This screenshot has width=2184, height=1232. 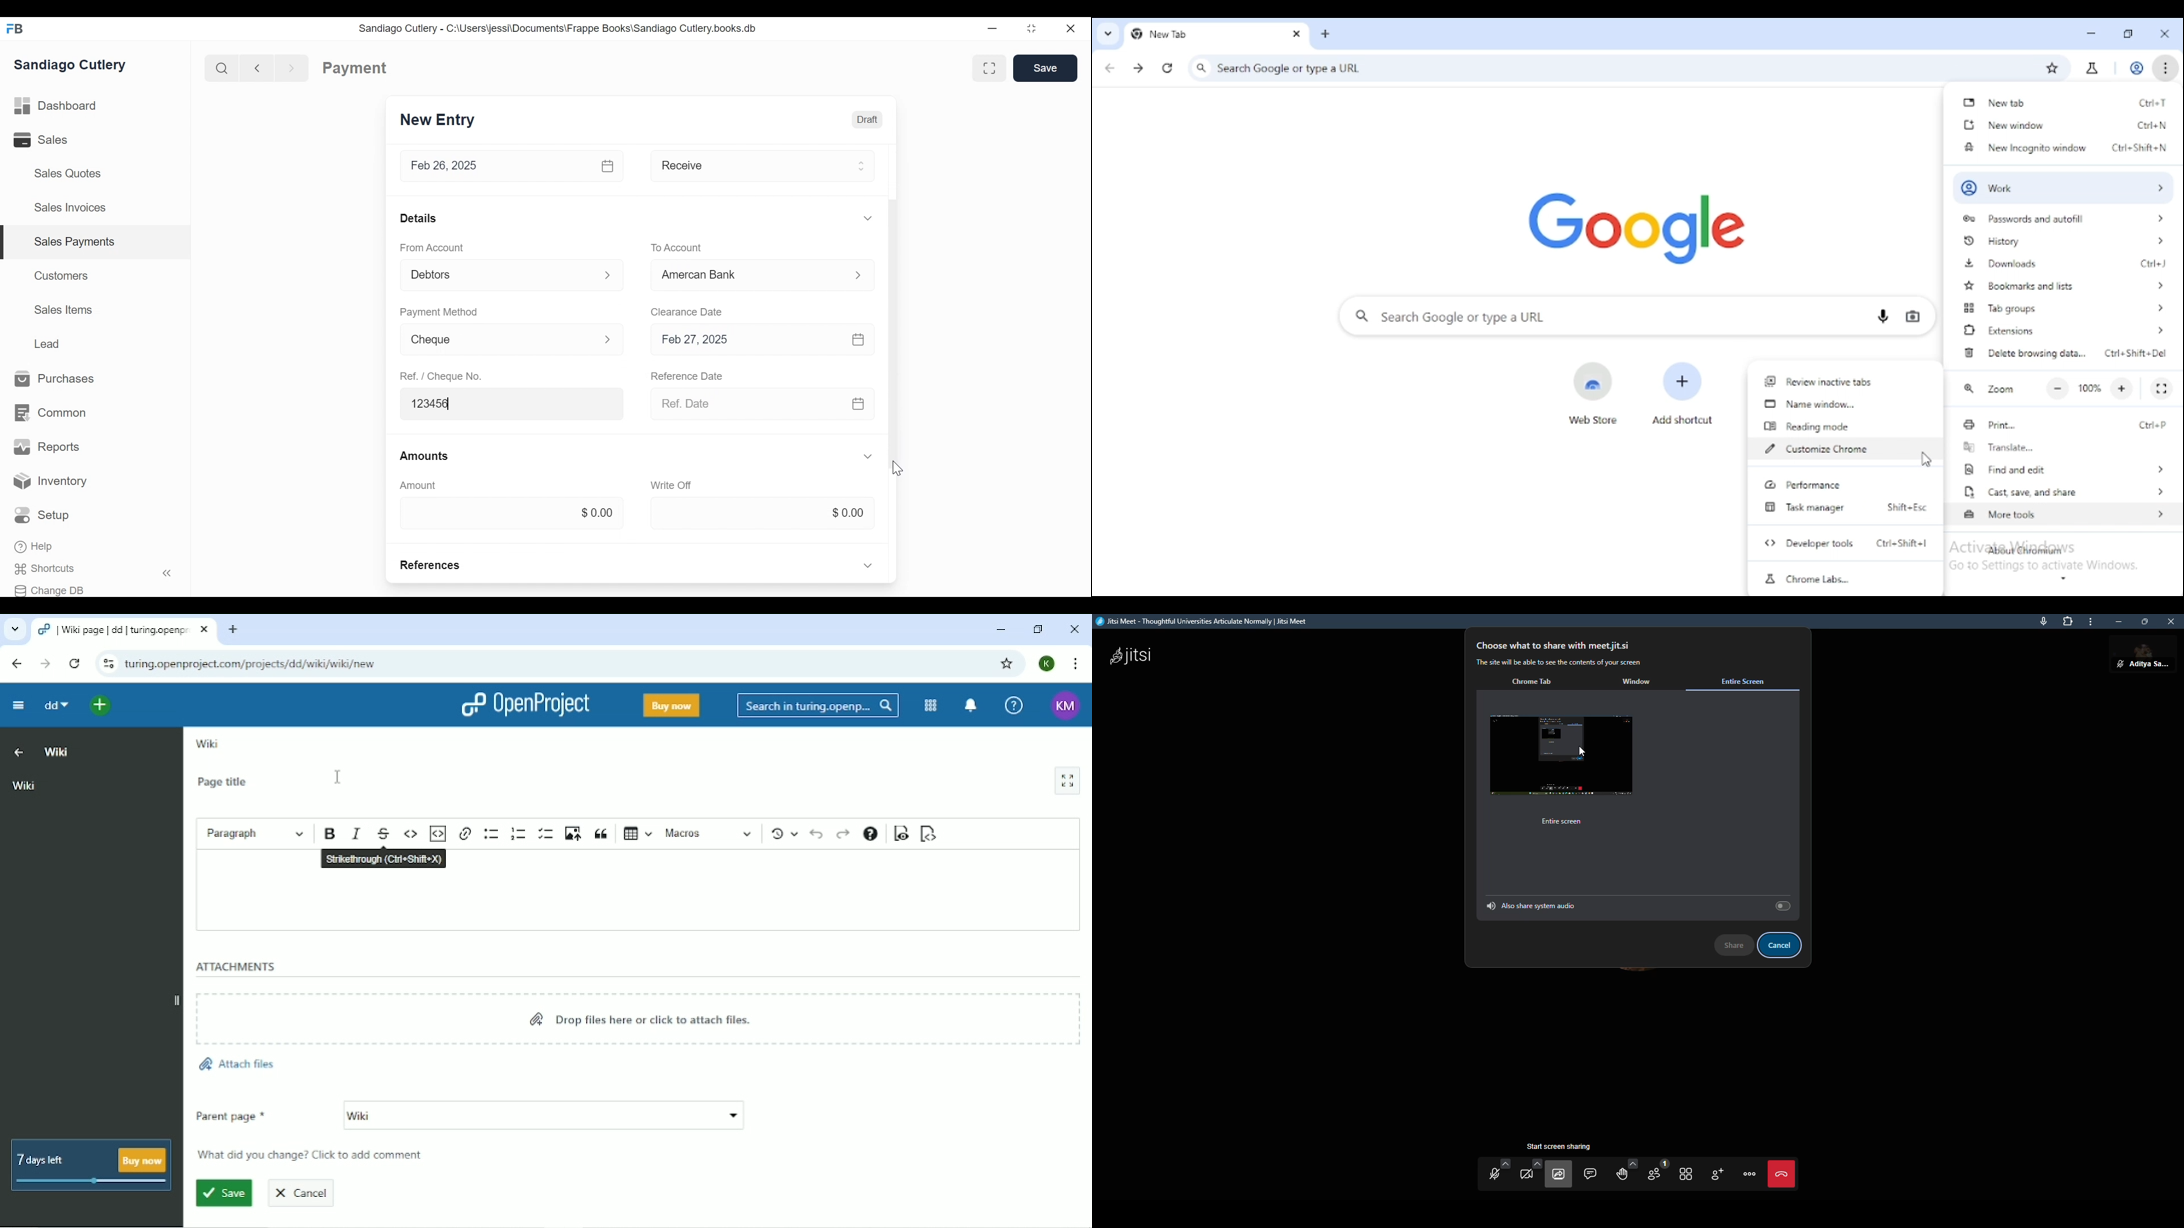 I want to click on Expand, so click(x=868, y=218).